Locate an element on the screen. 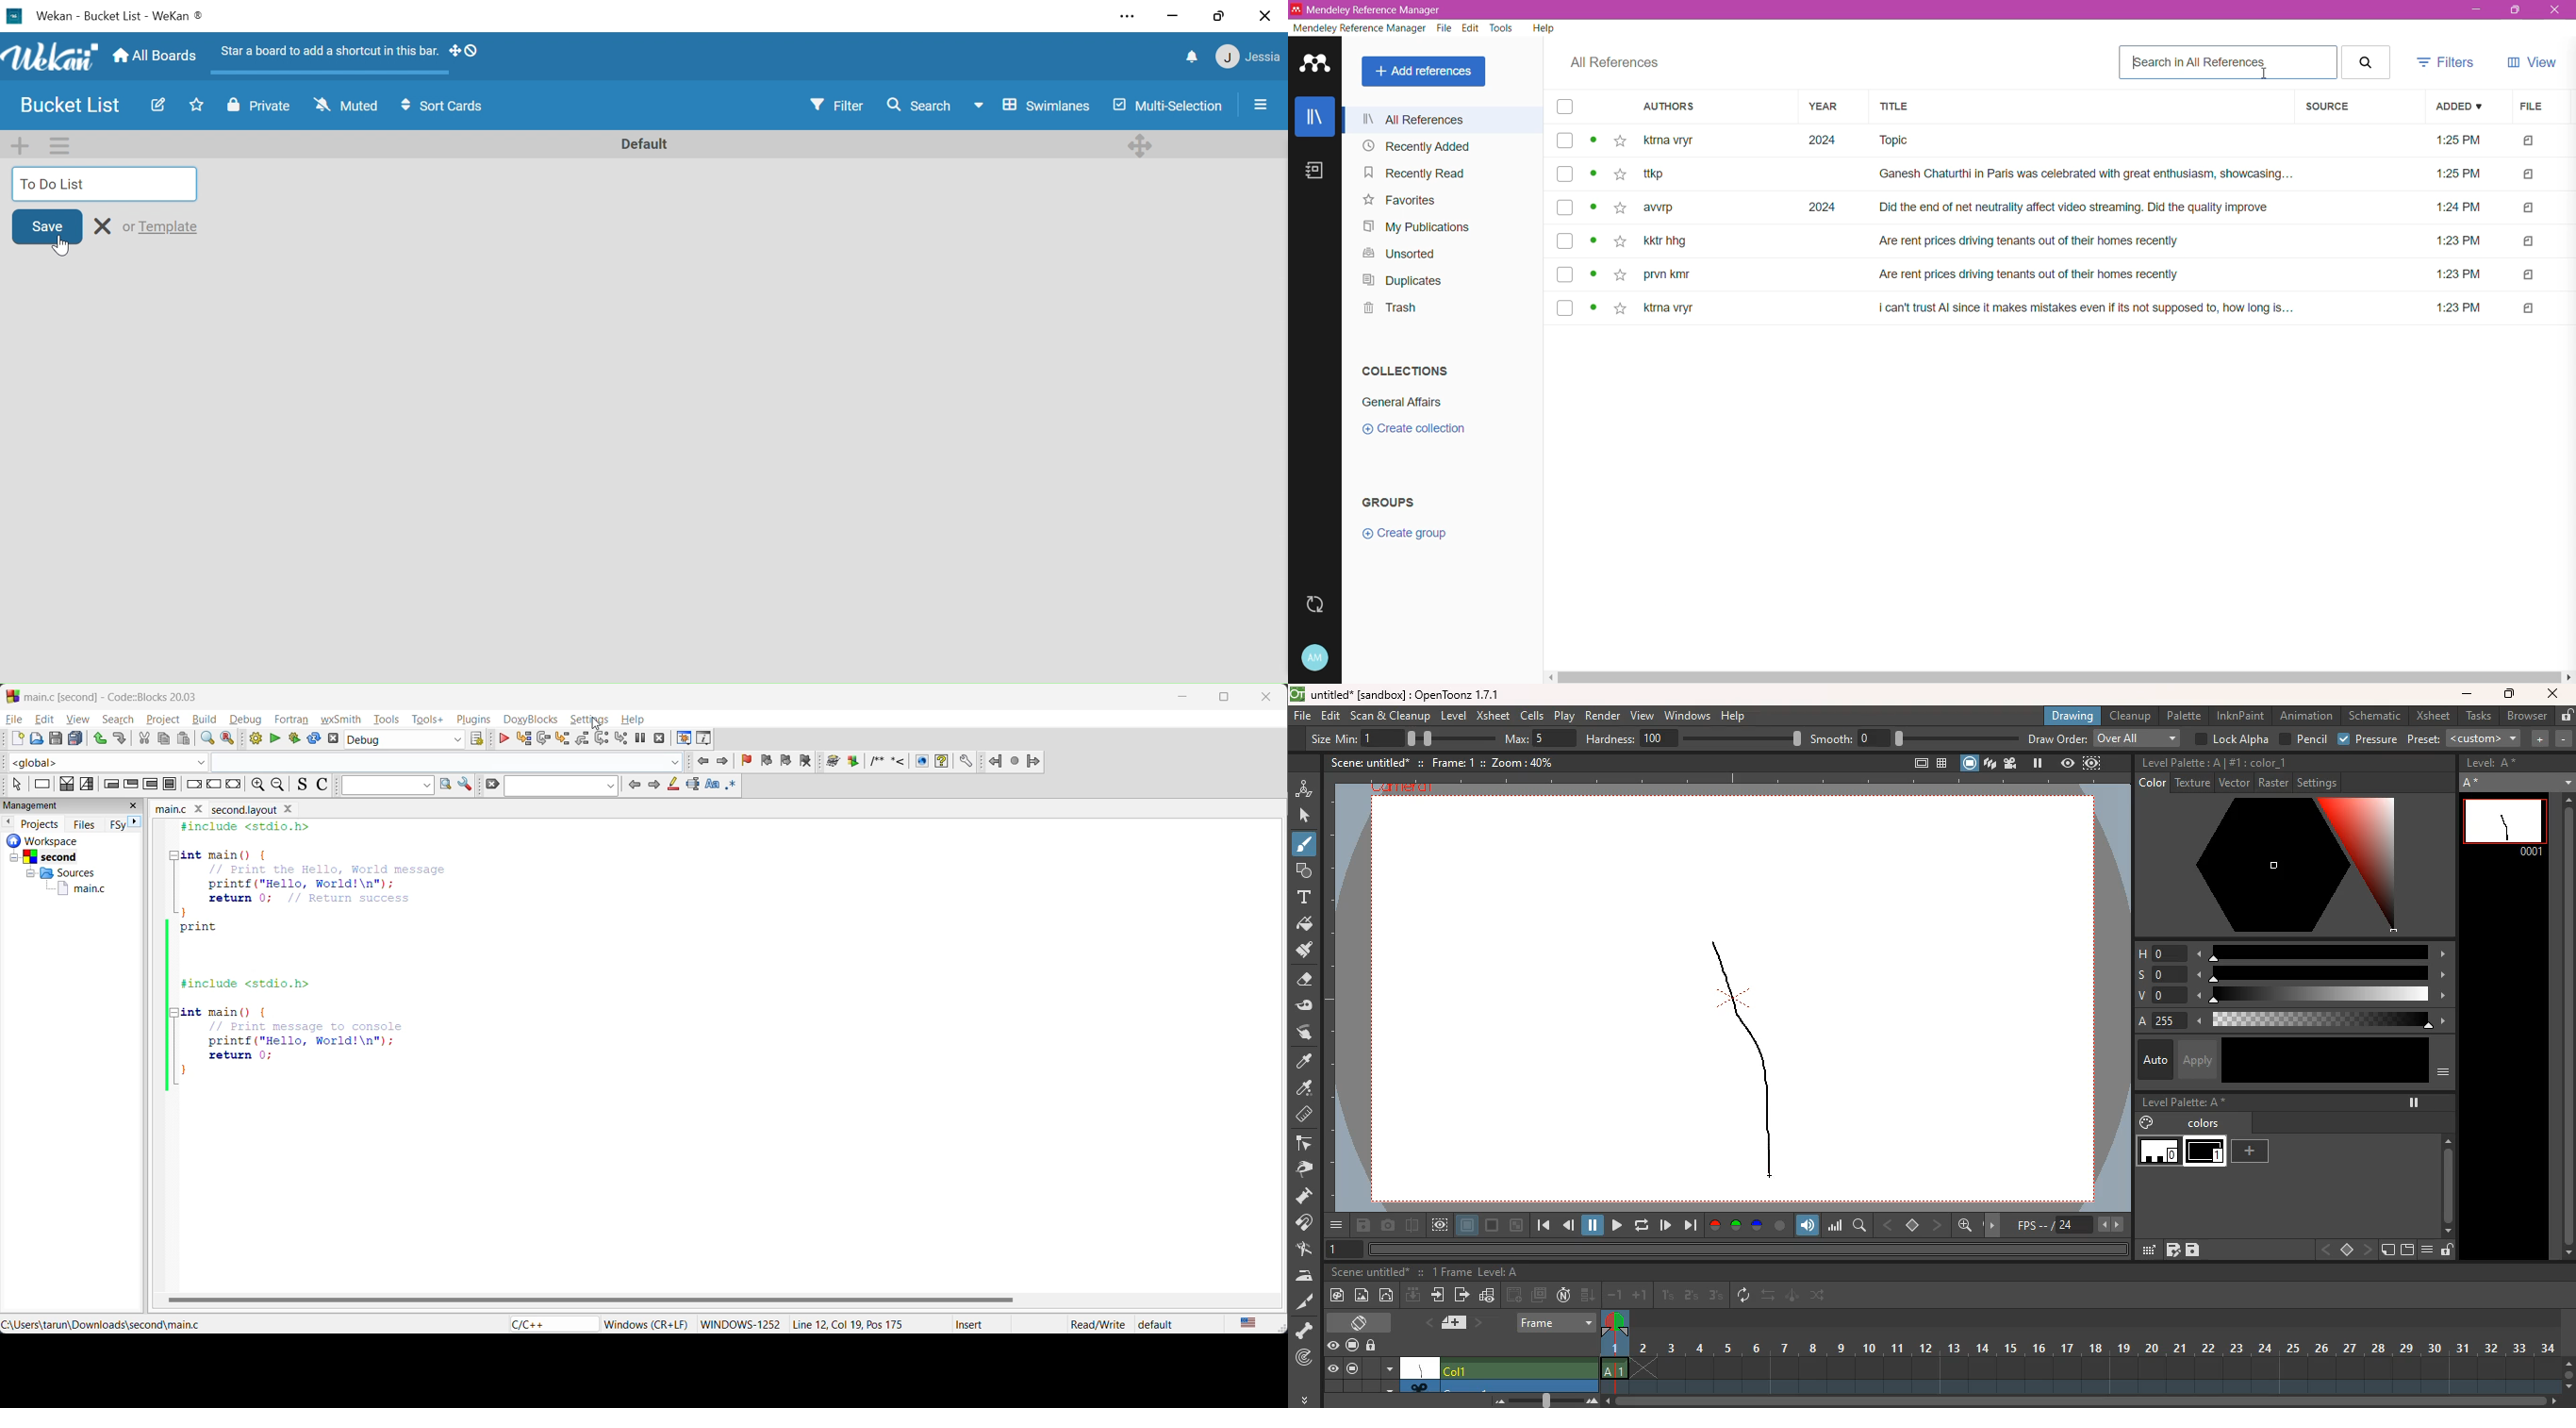 The height and width of the screenshot is (1428, 2576). down arrow is located at coordinates (1388, 1387).